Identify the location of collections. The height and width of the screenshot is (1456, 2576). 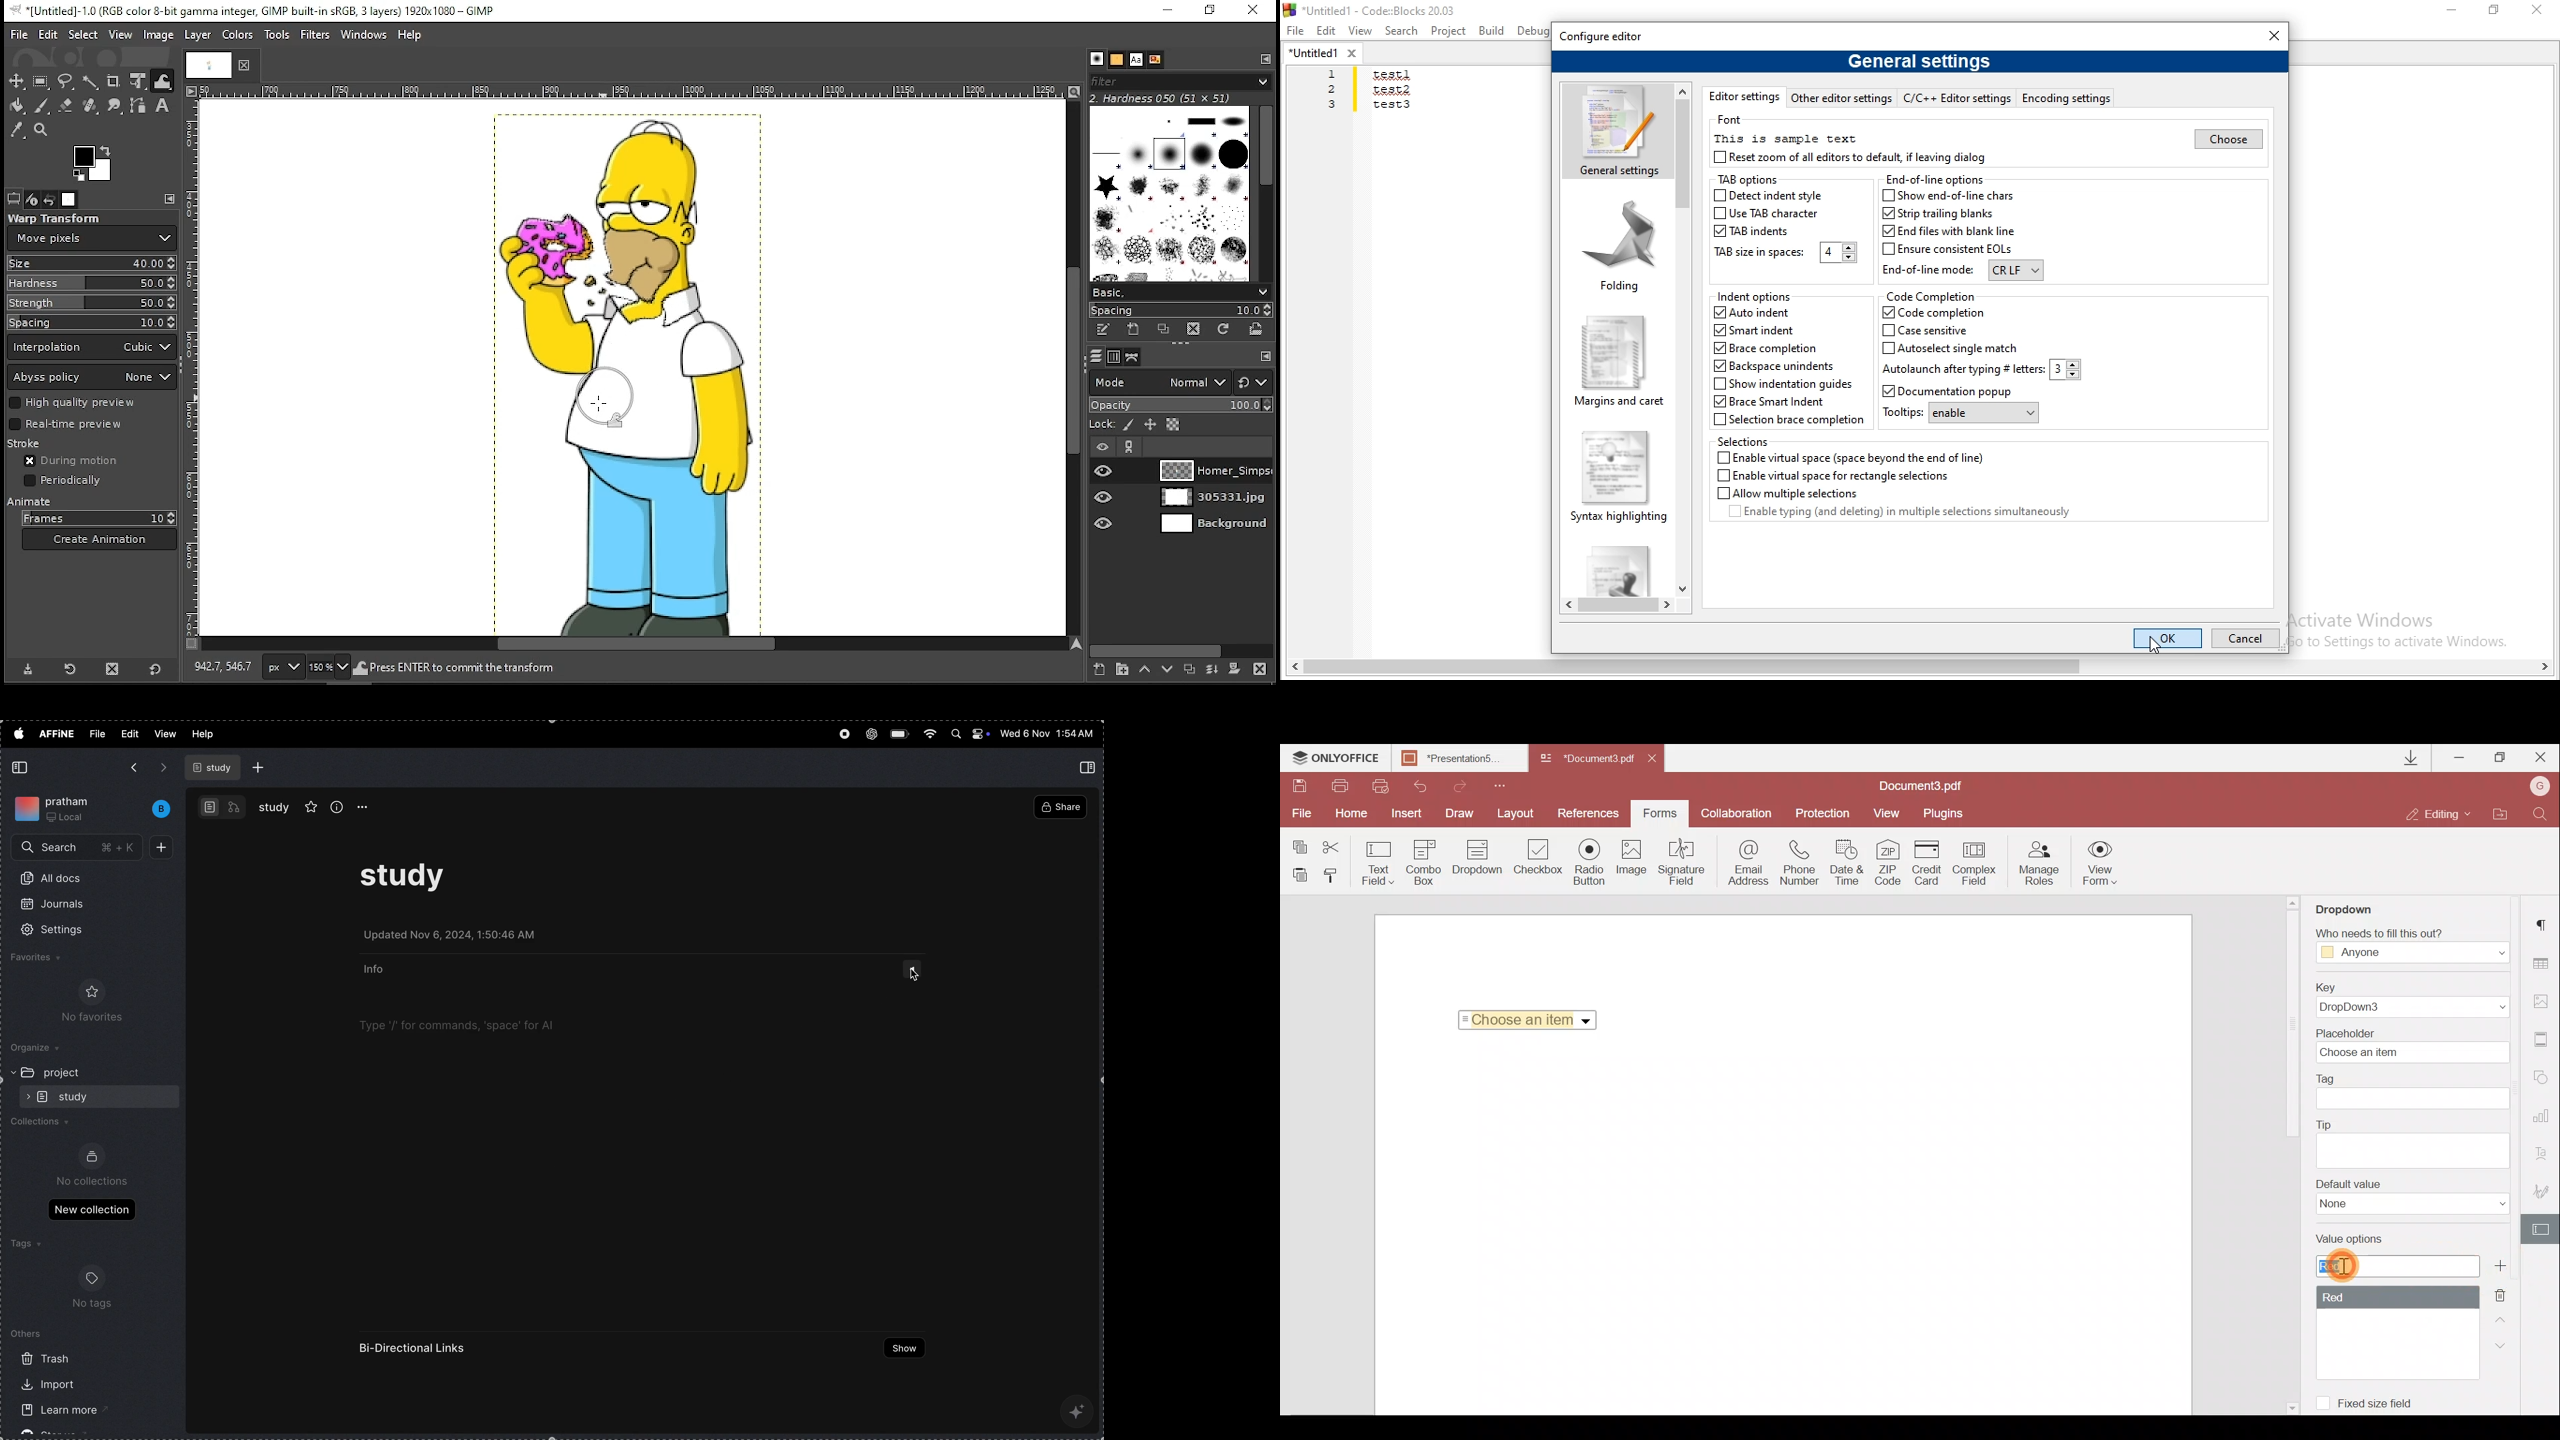
(45, 1124).